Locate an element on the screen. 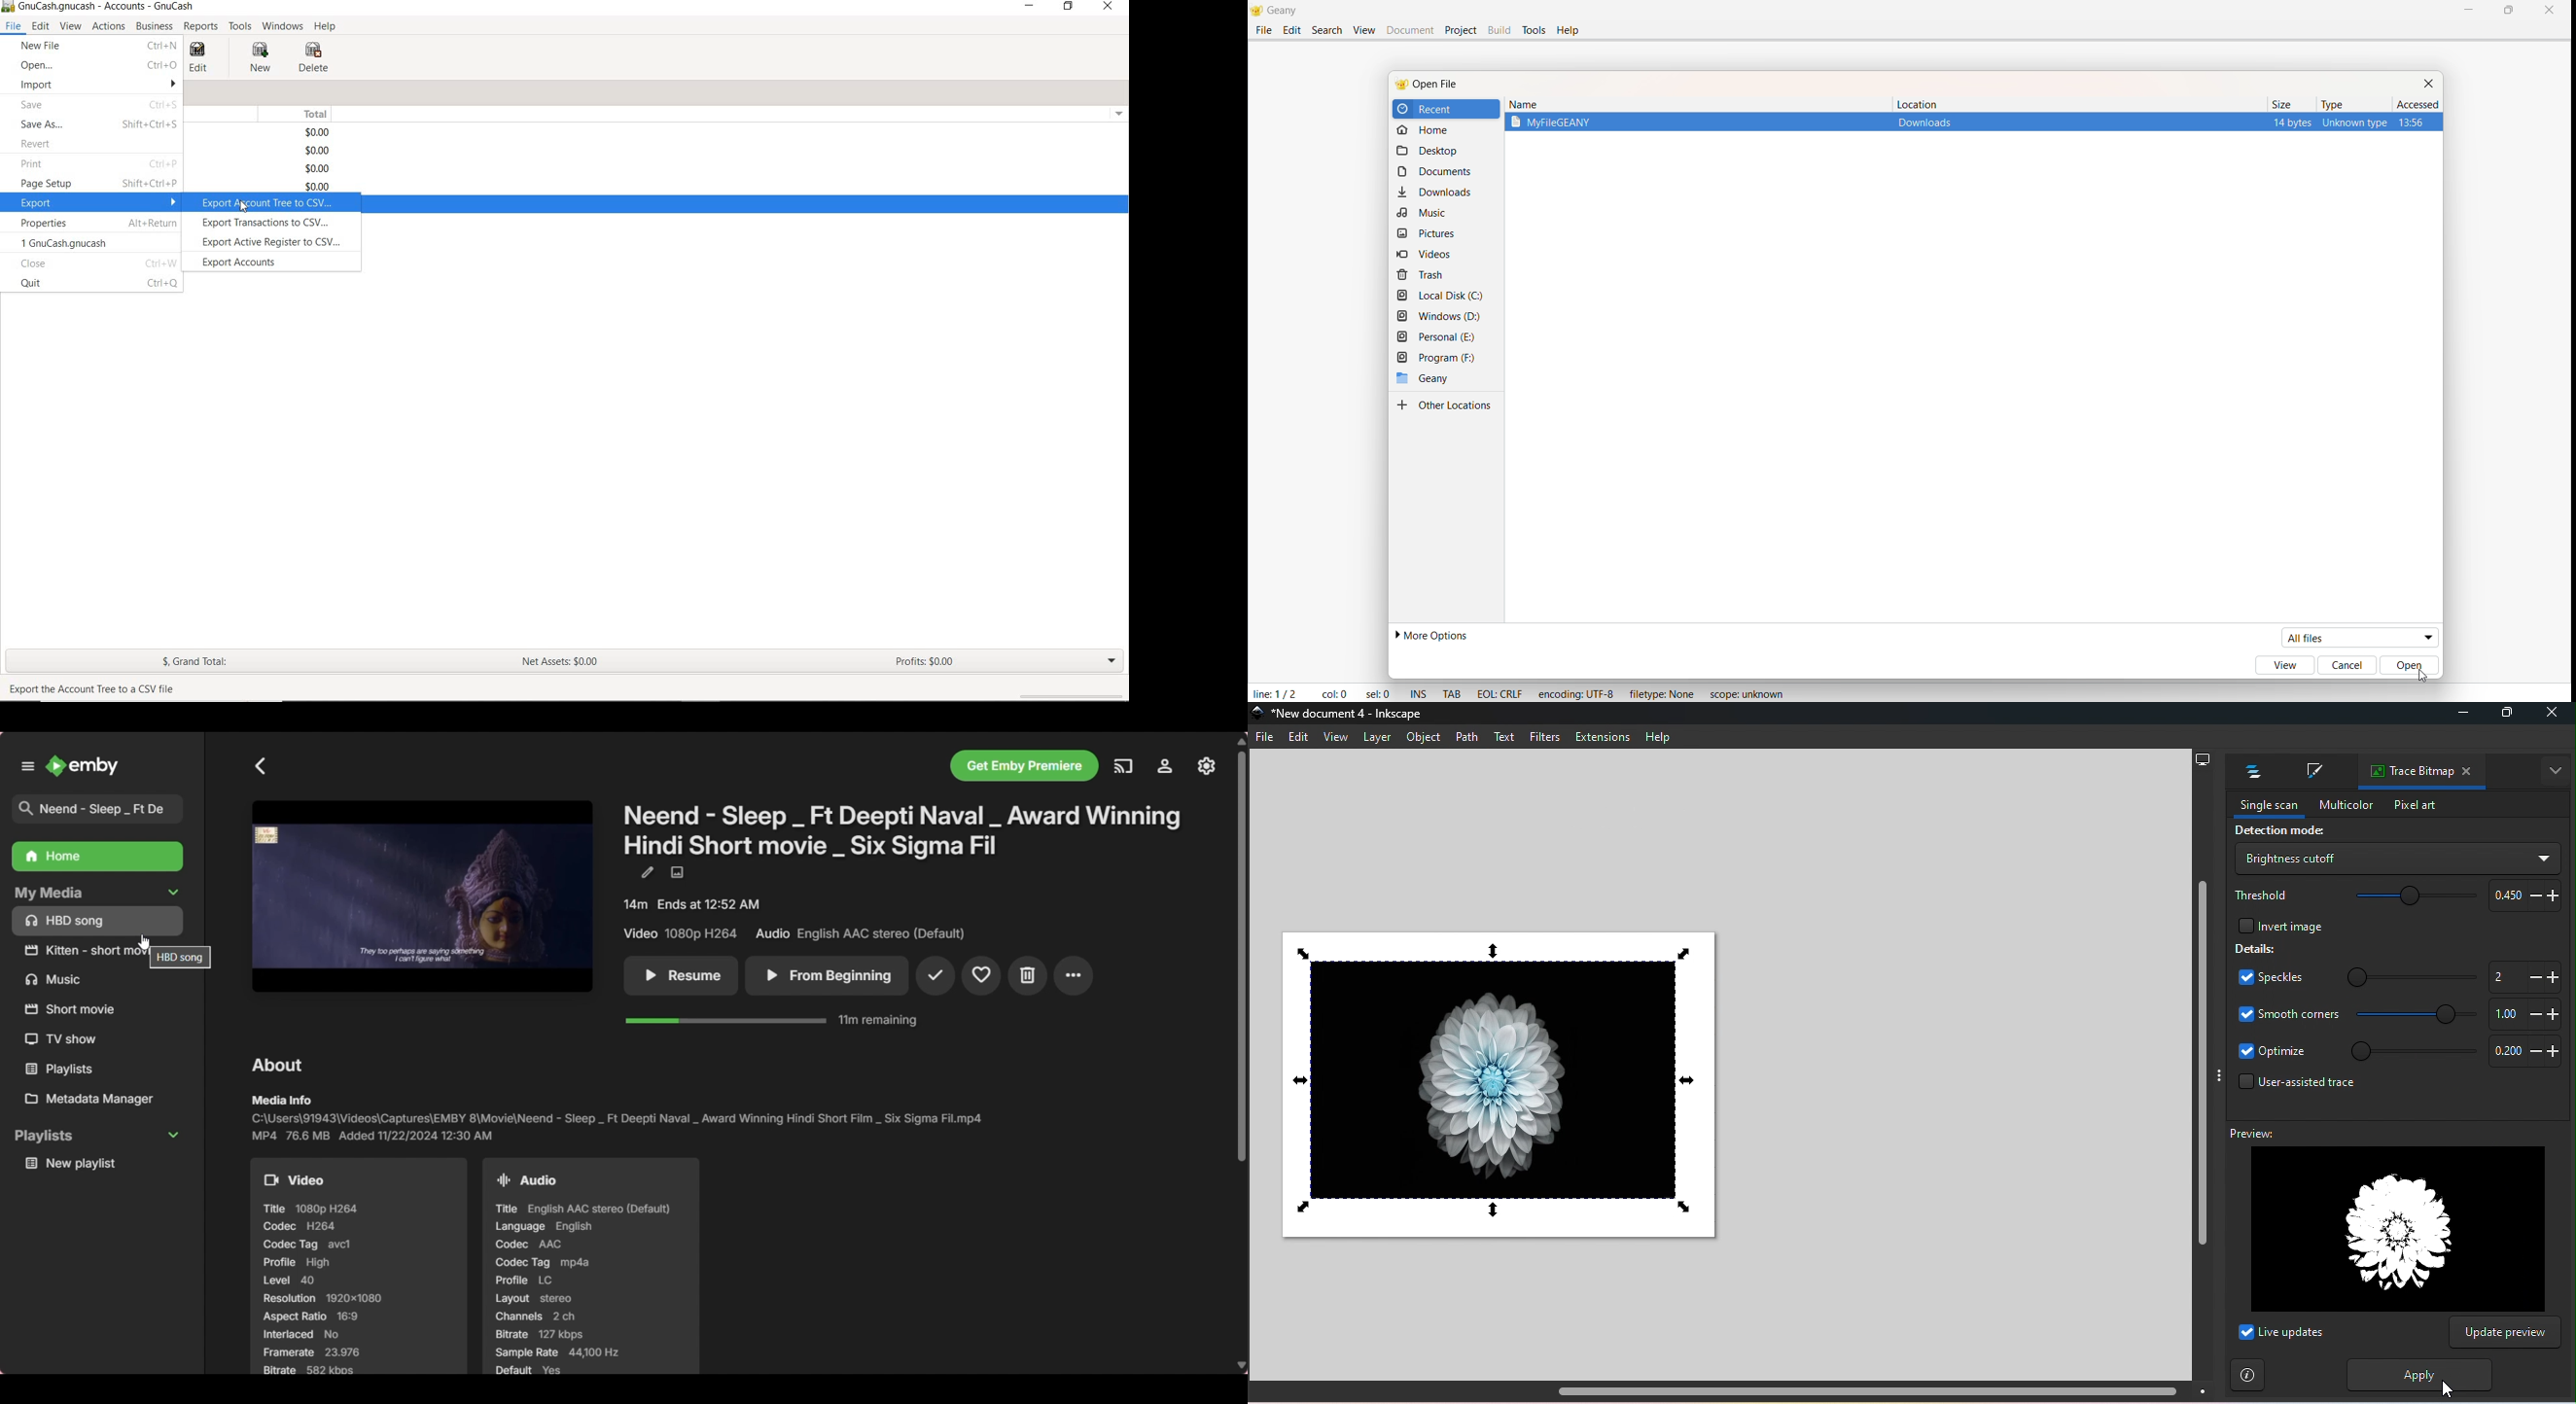 The image size is (2576, 1428). drop down is located at coordinates (171, 202).